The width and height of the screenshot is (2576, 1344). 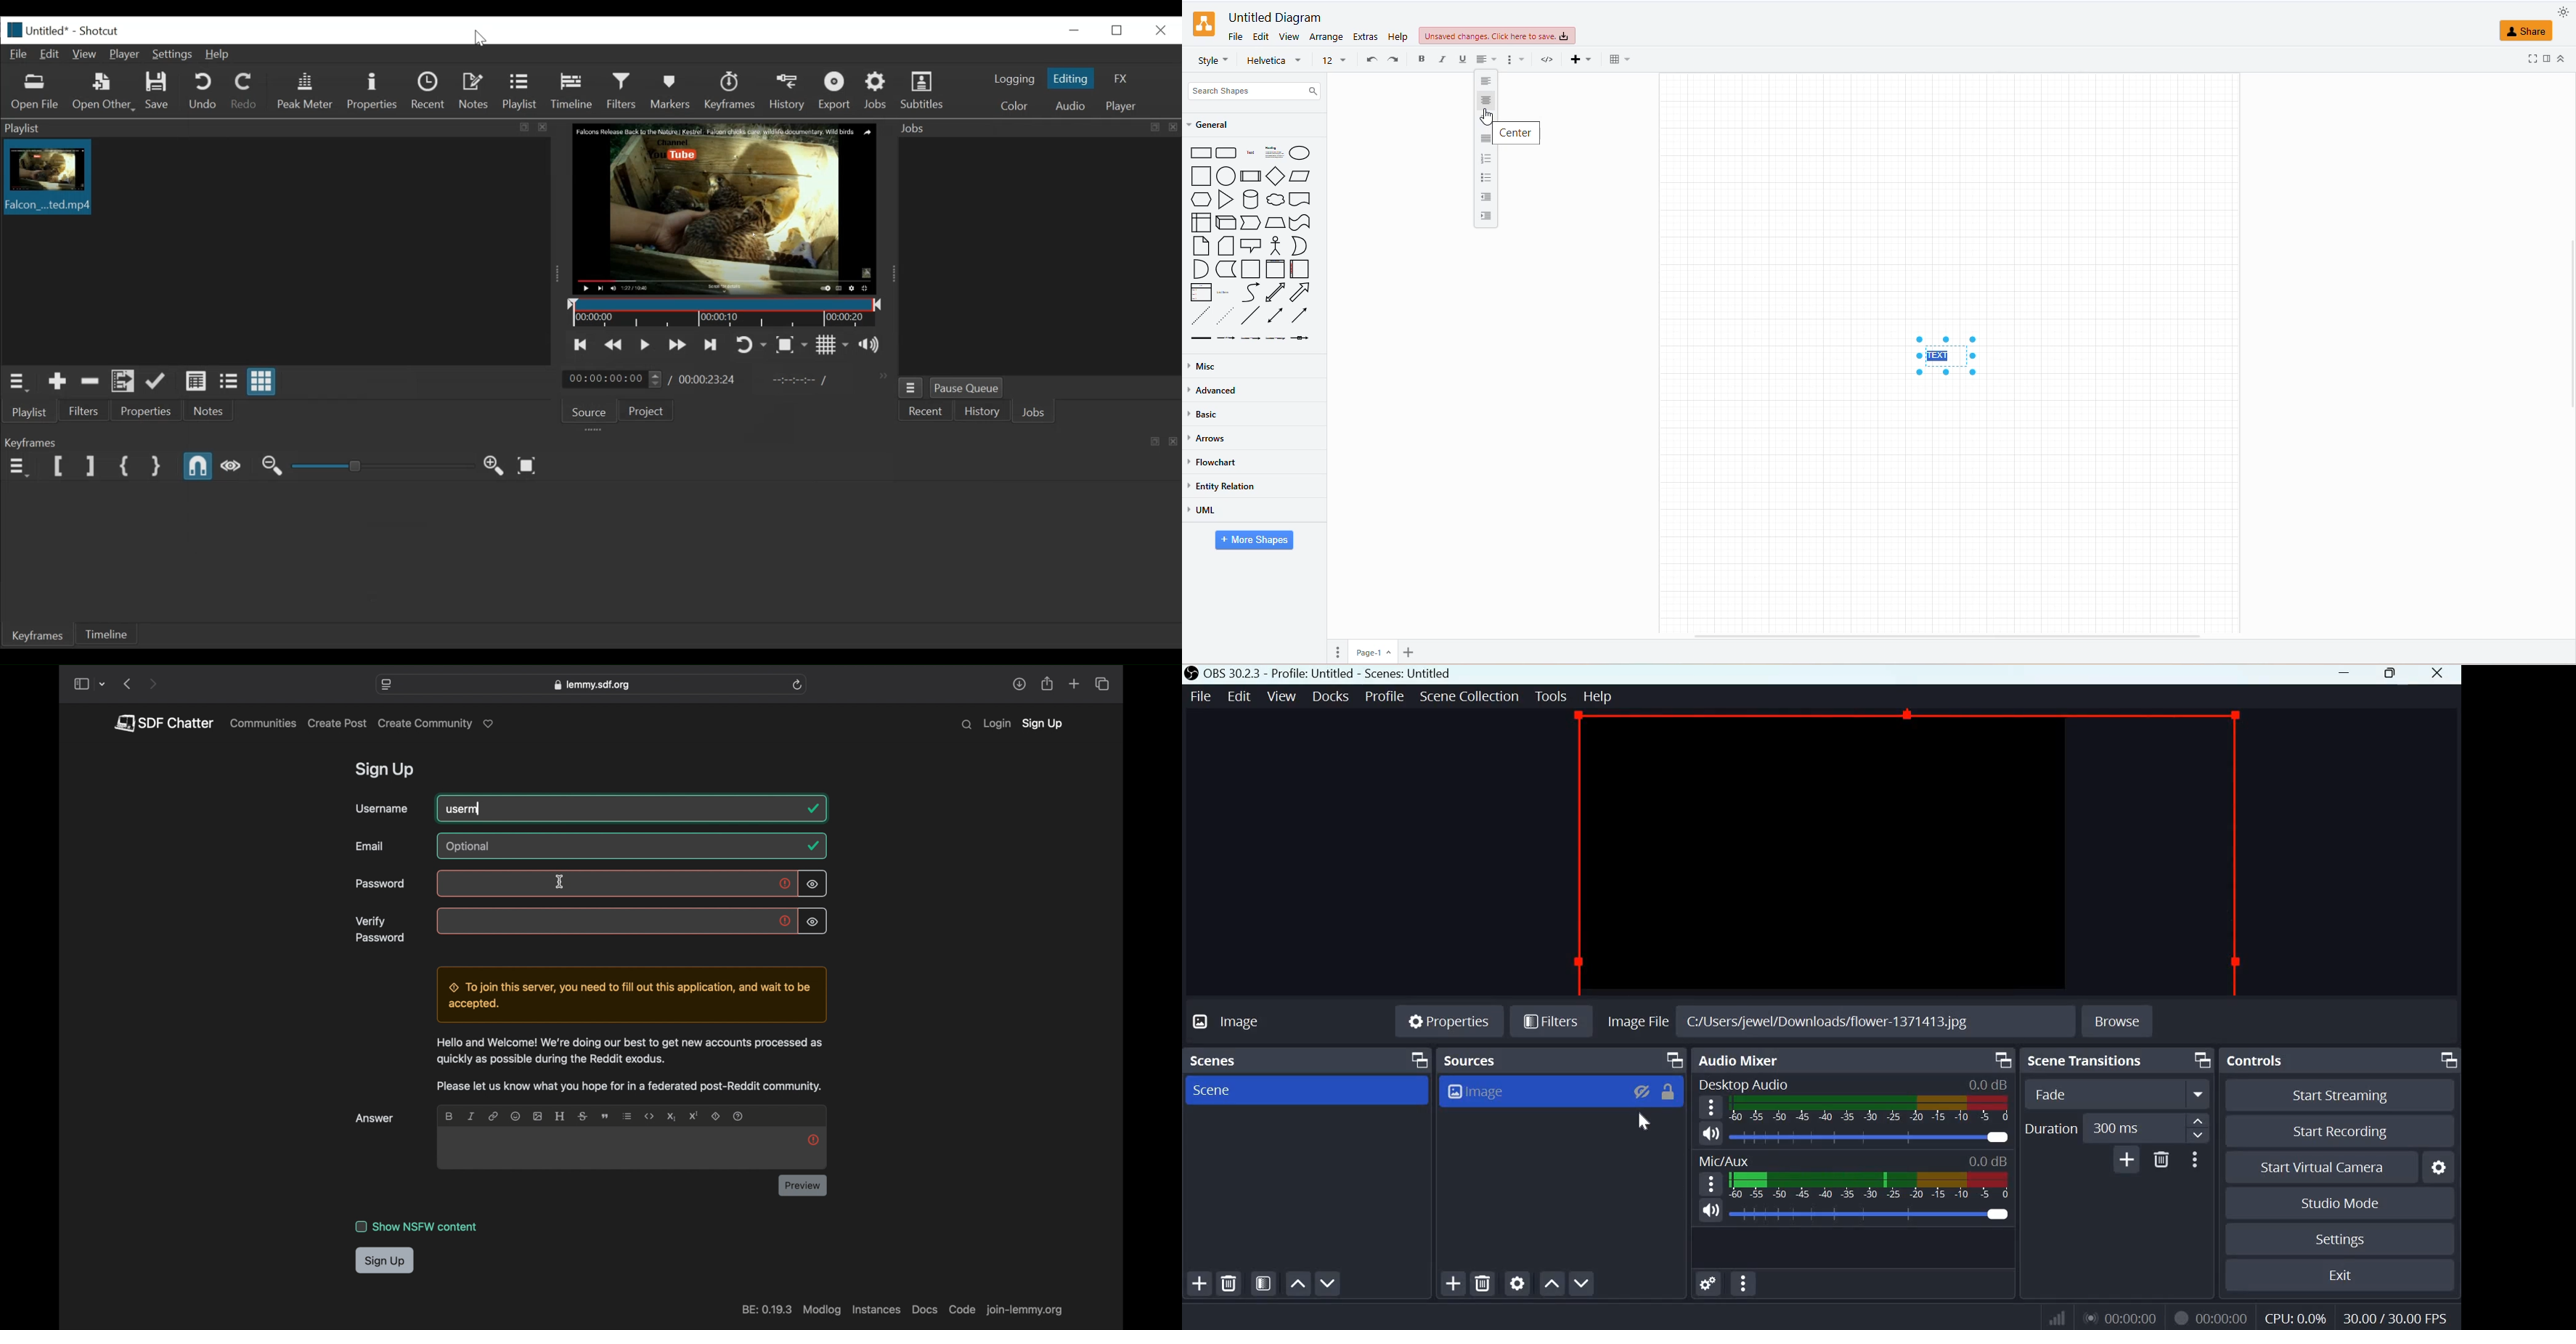 I want to click on info, so click(x=631, y=1065).